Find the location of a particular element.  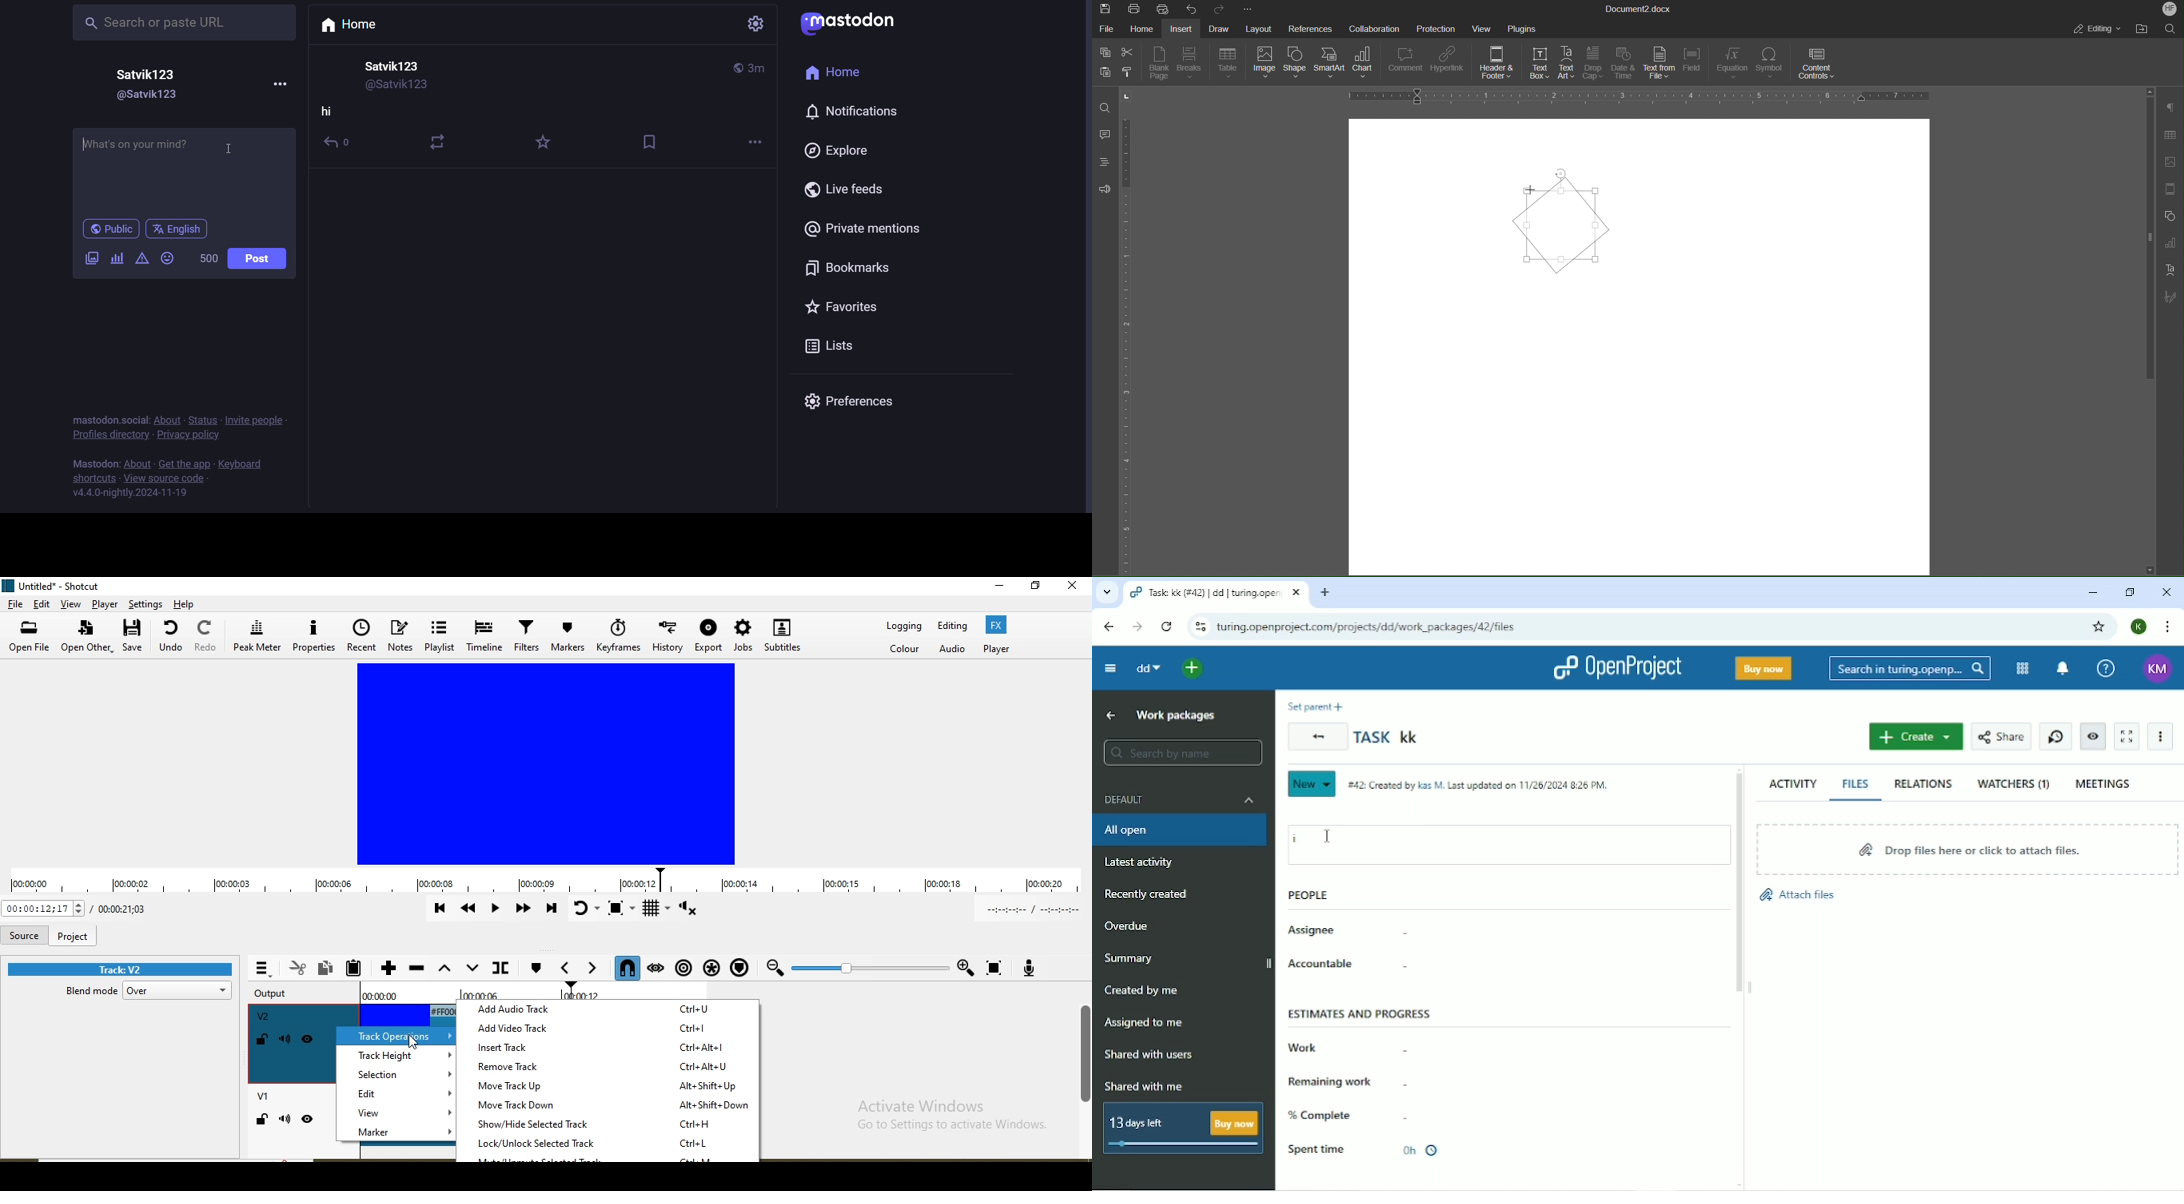

Header/Footer is located at coordinates (2168, 190).